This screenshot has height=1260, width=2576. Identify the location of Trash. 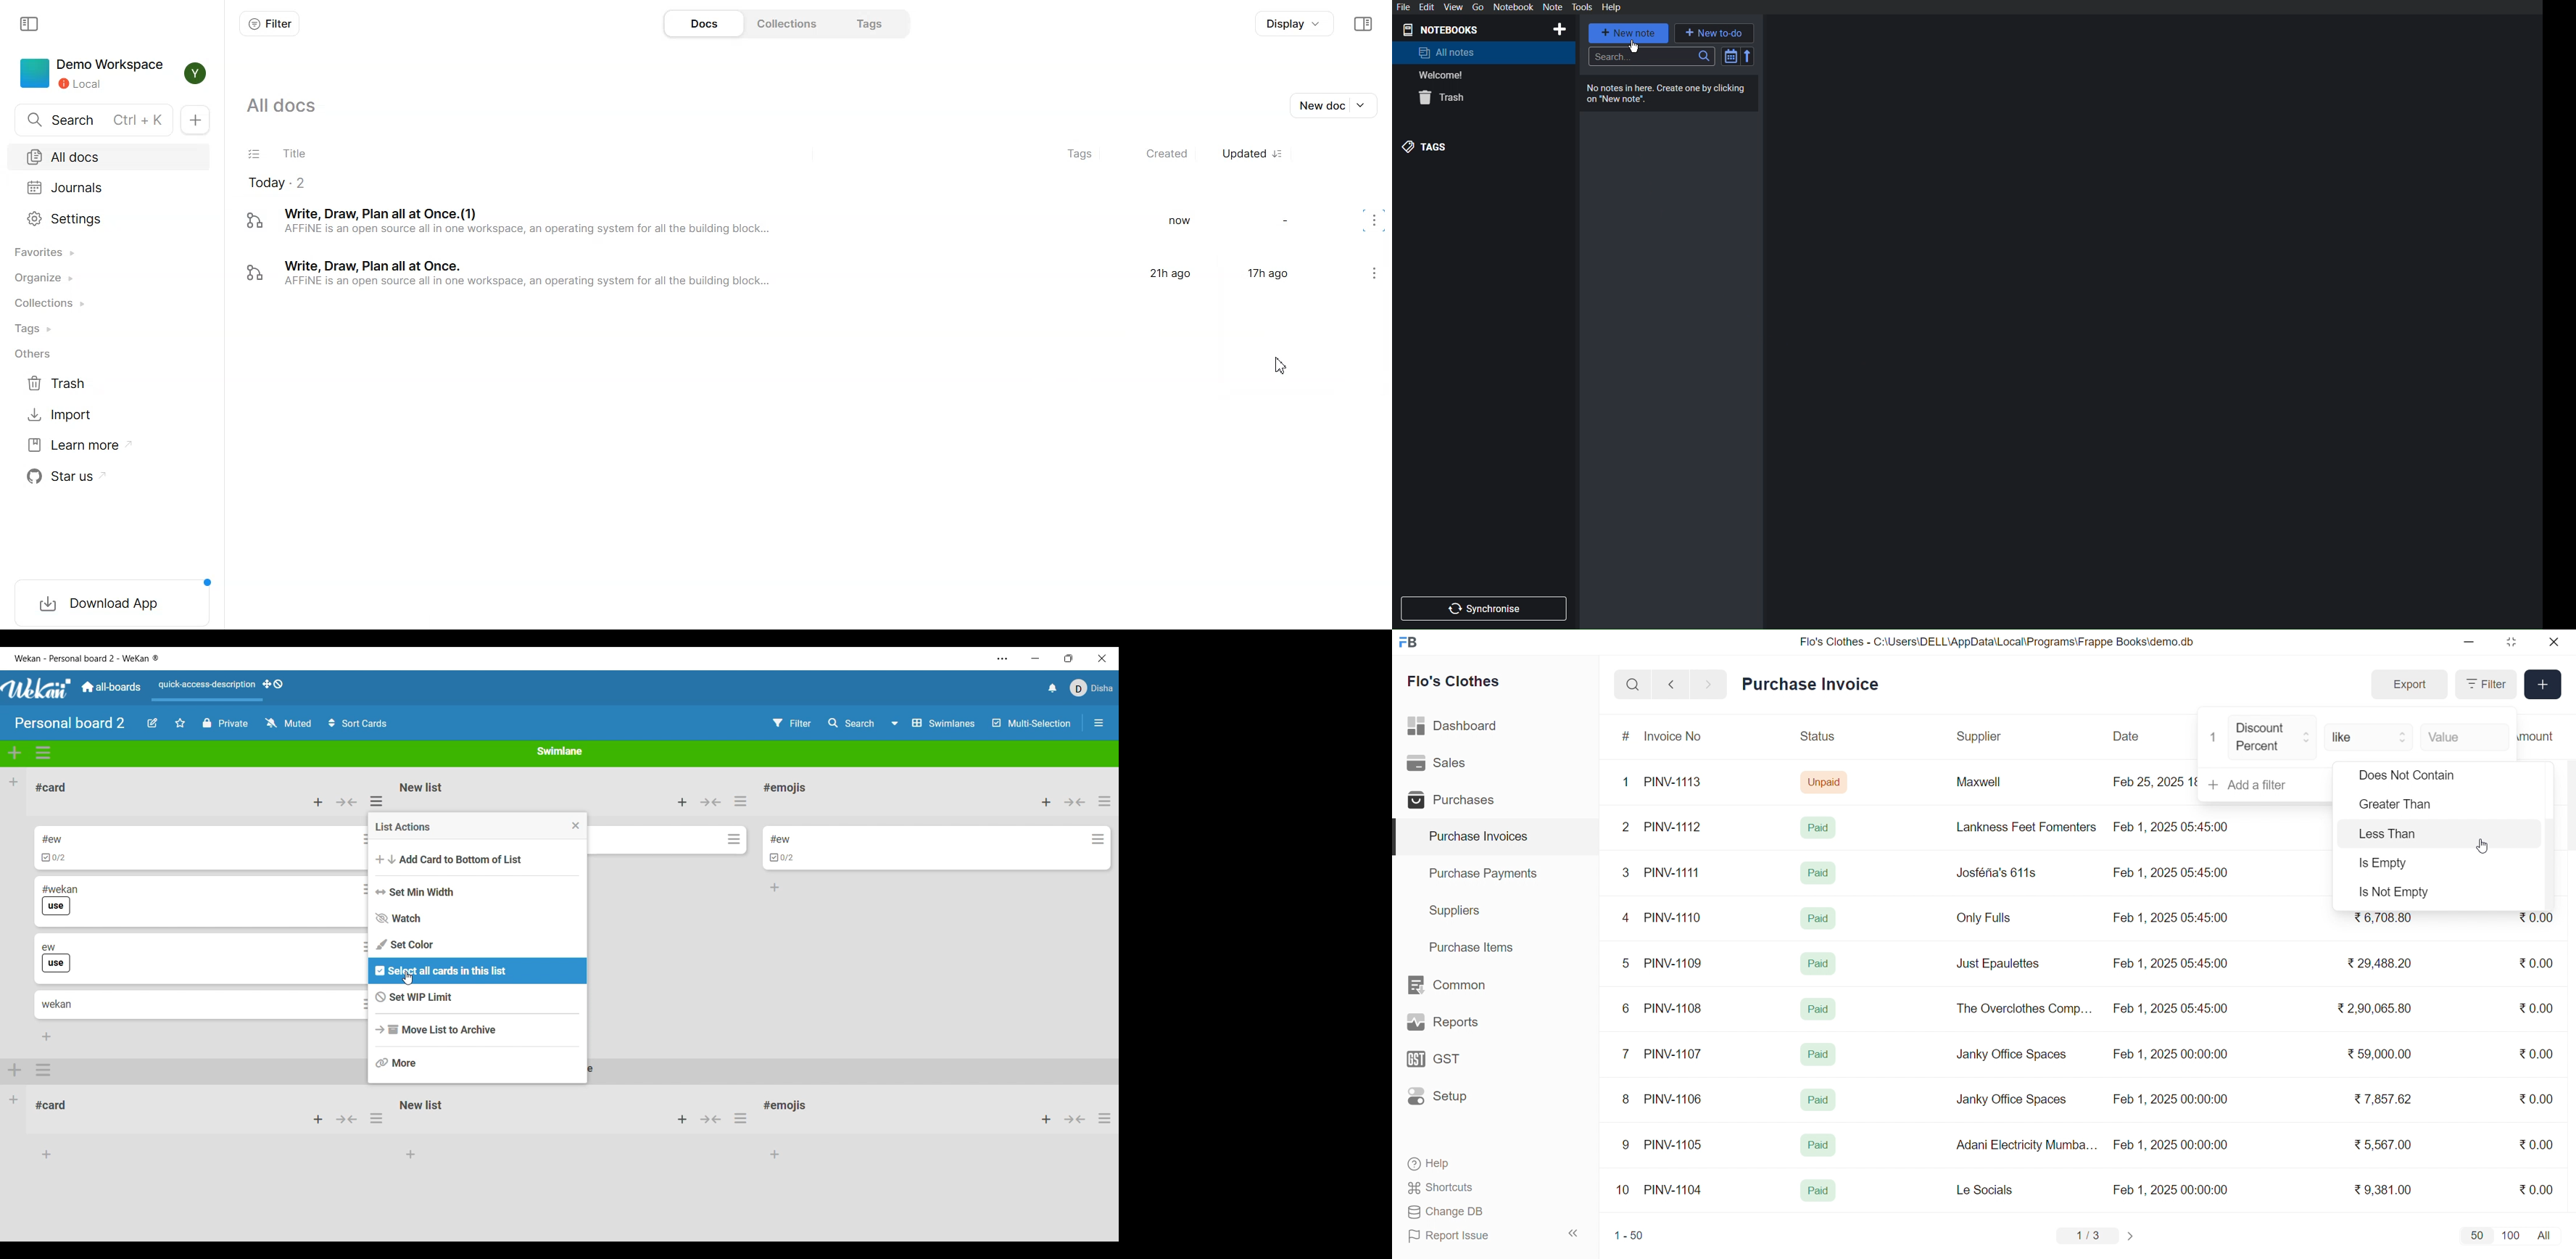
(1445, 99).